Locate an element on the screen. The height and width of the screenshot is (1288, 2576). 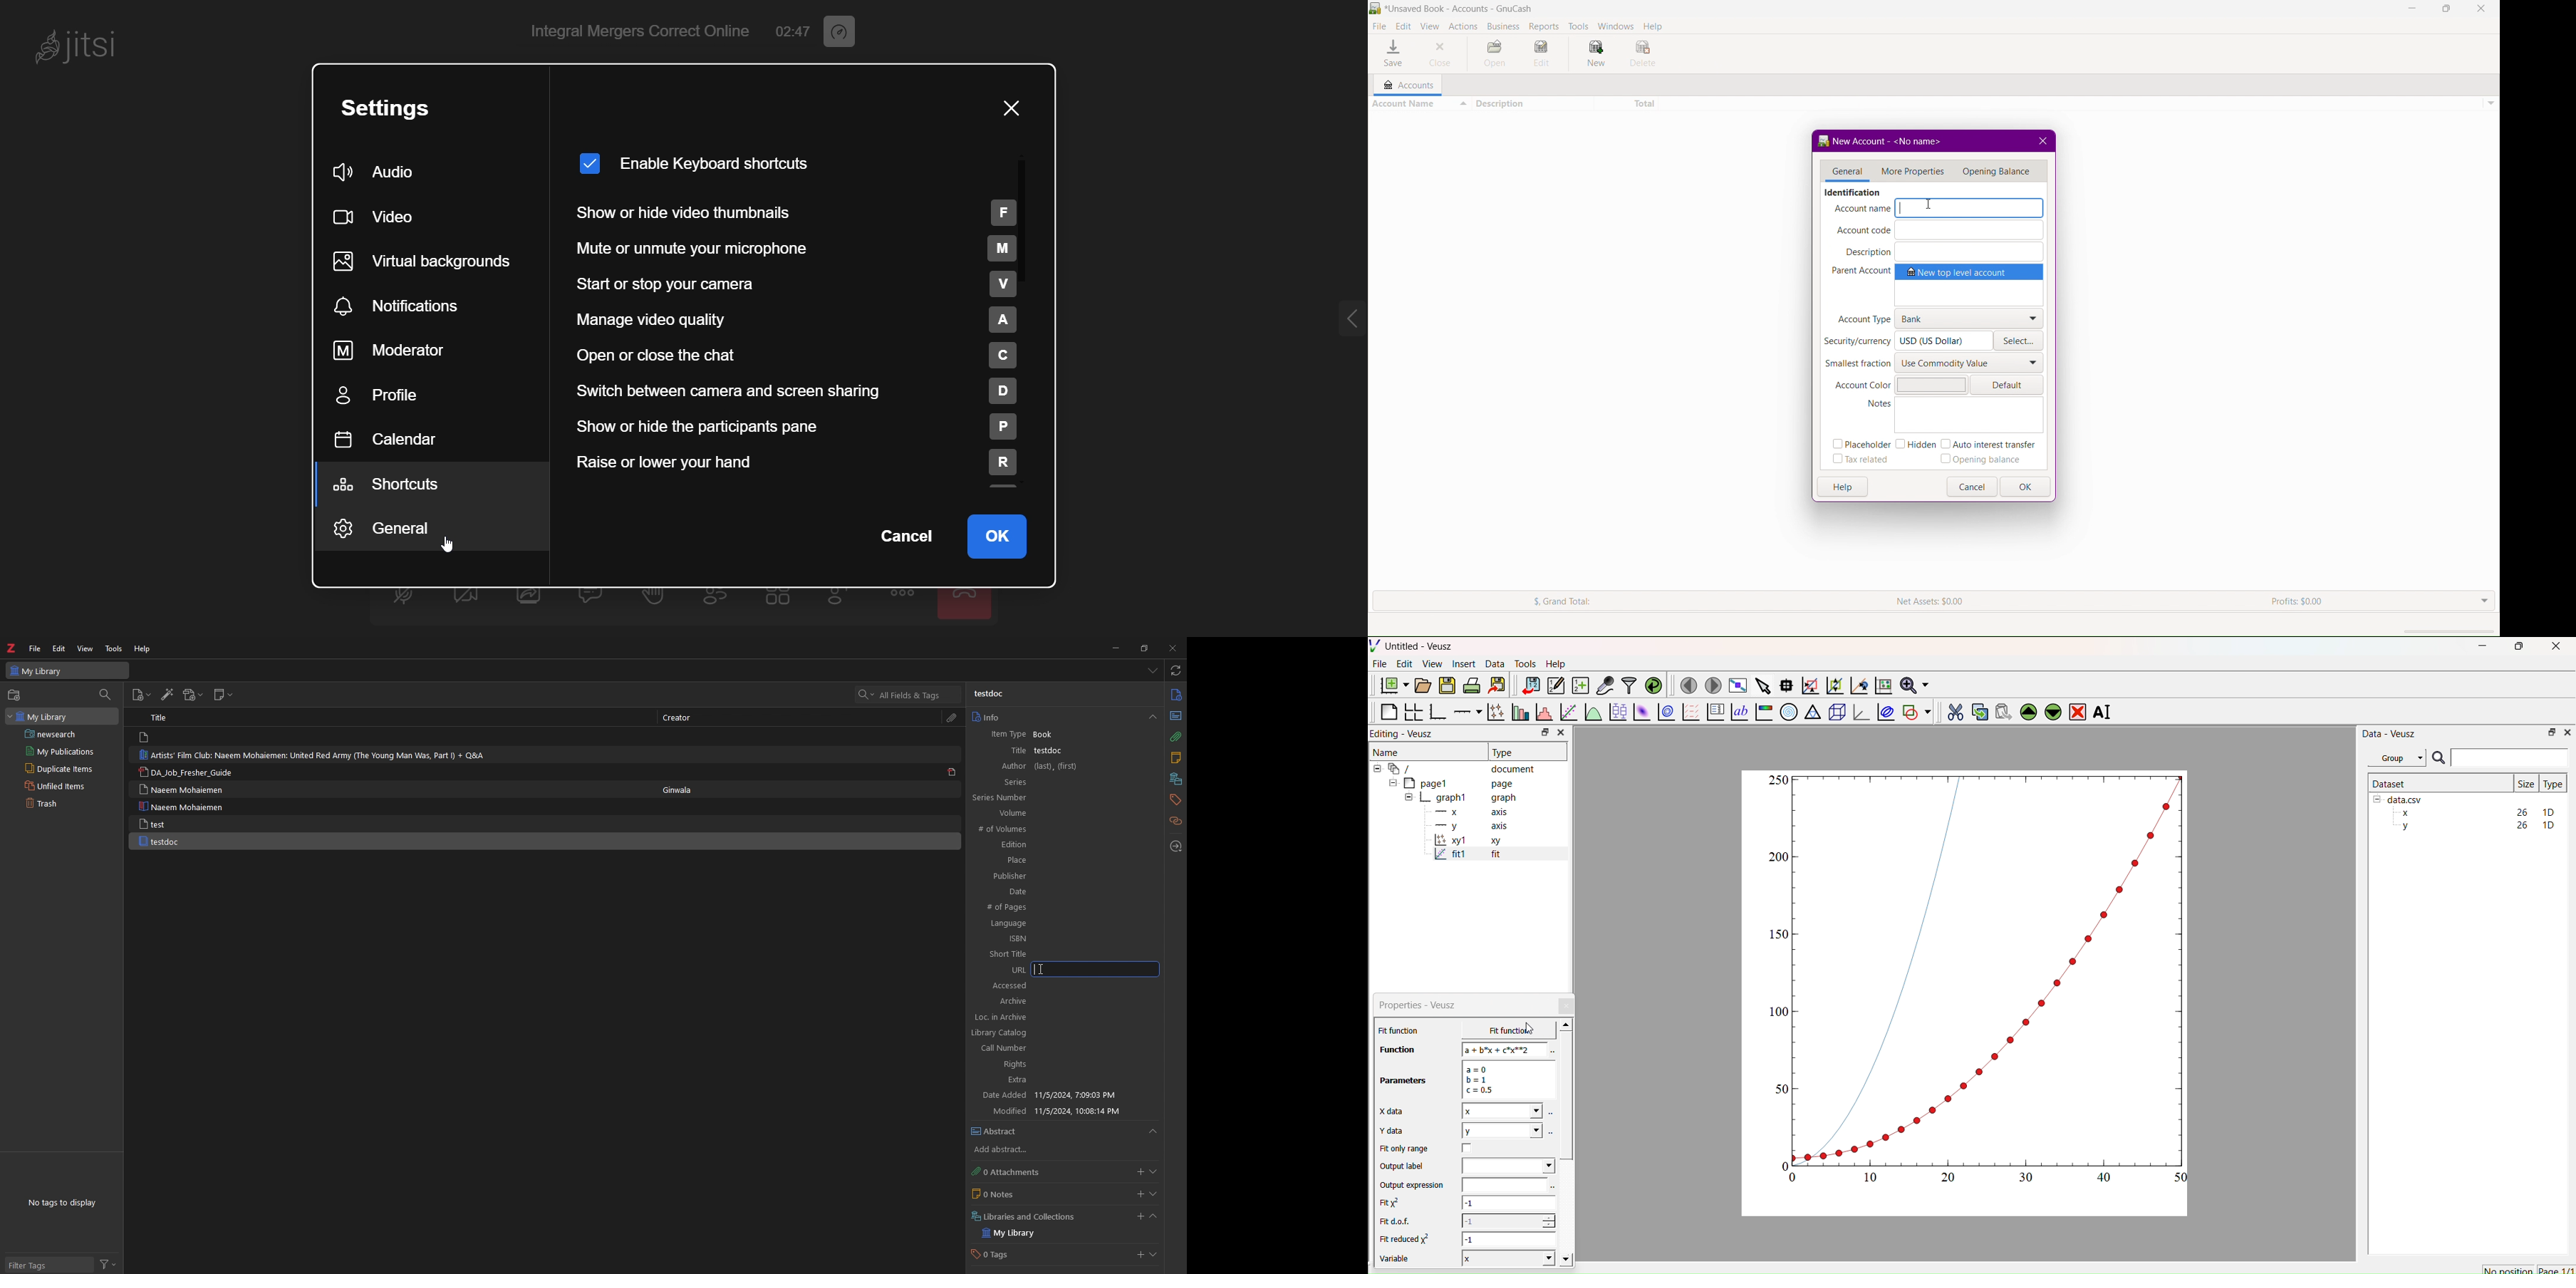
Libraries and Collections is located at coordinates (1028, 1216).